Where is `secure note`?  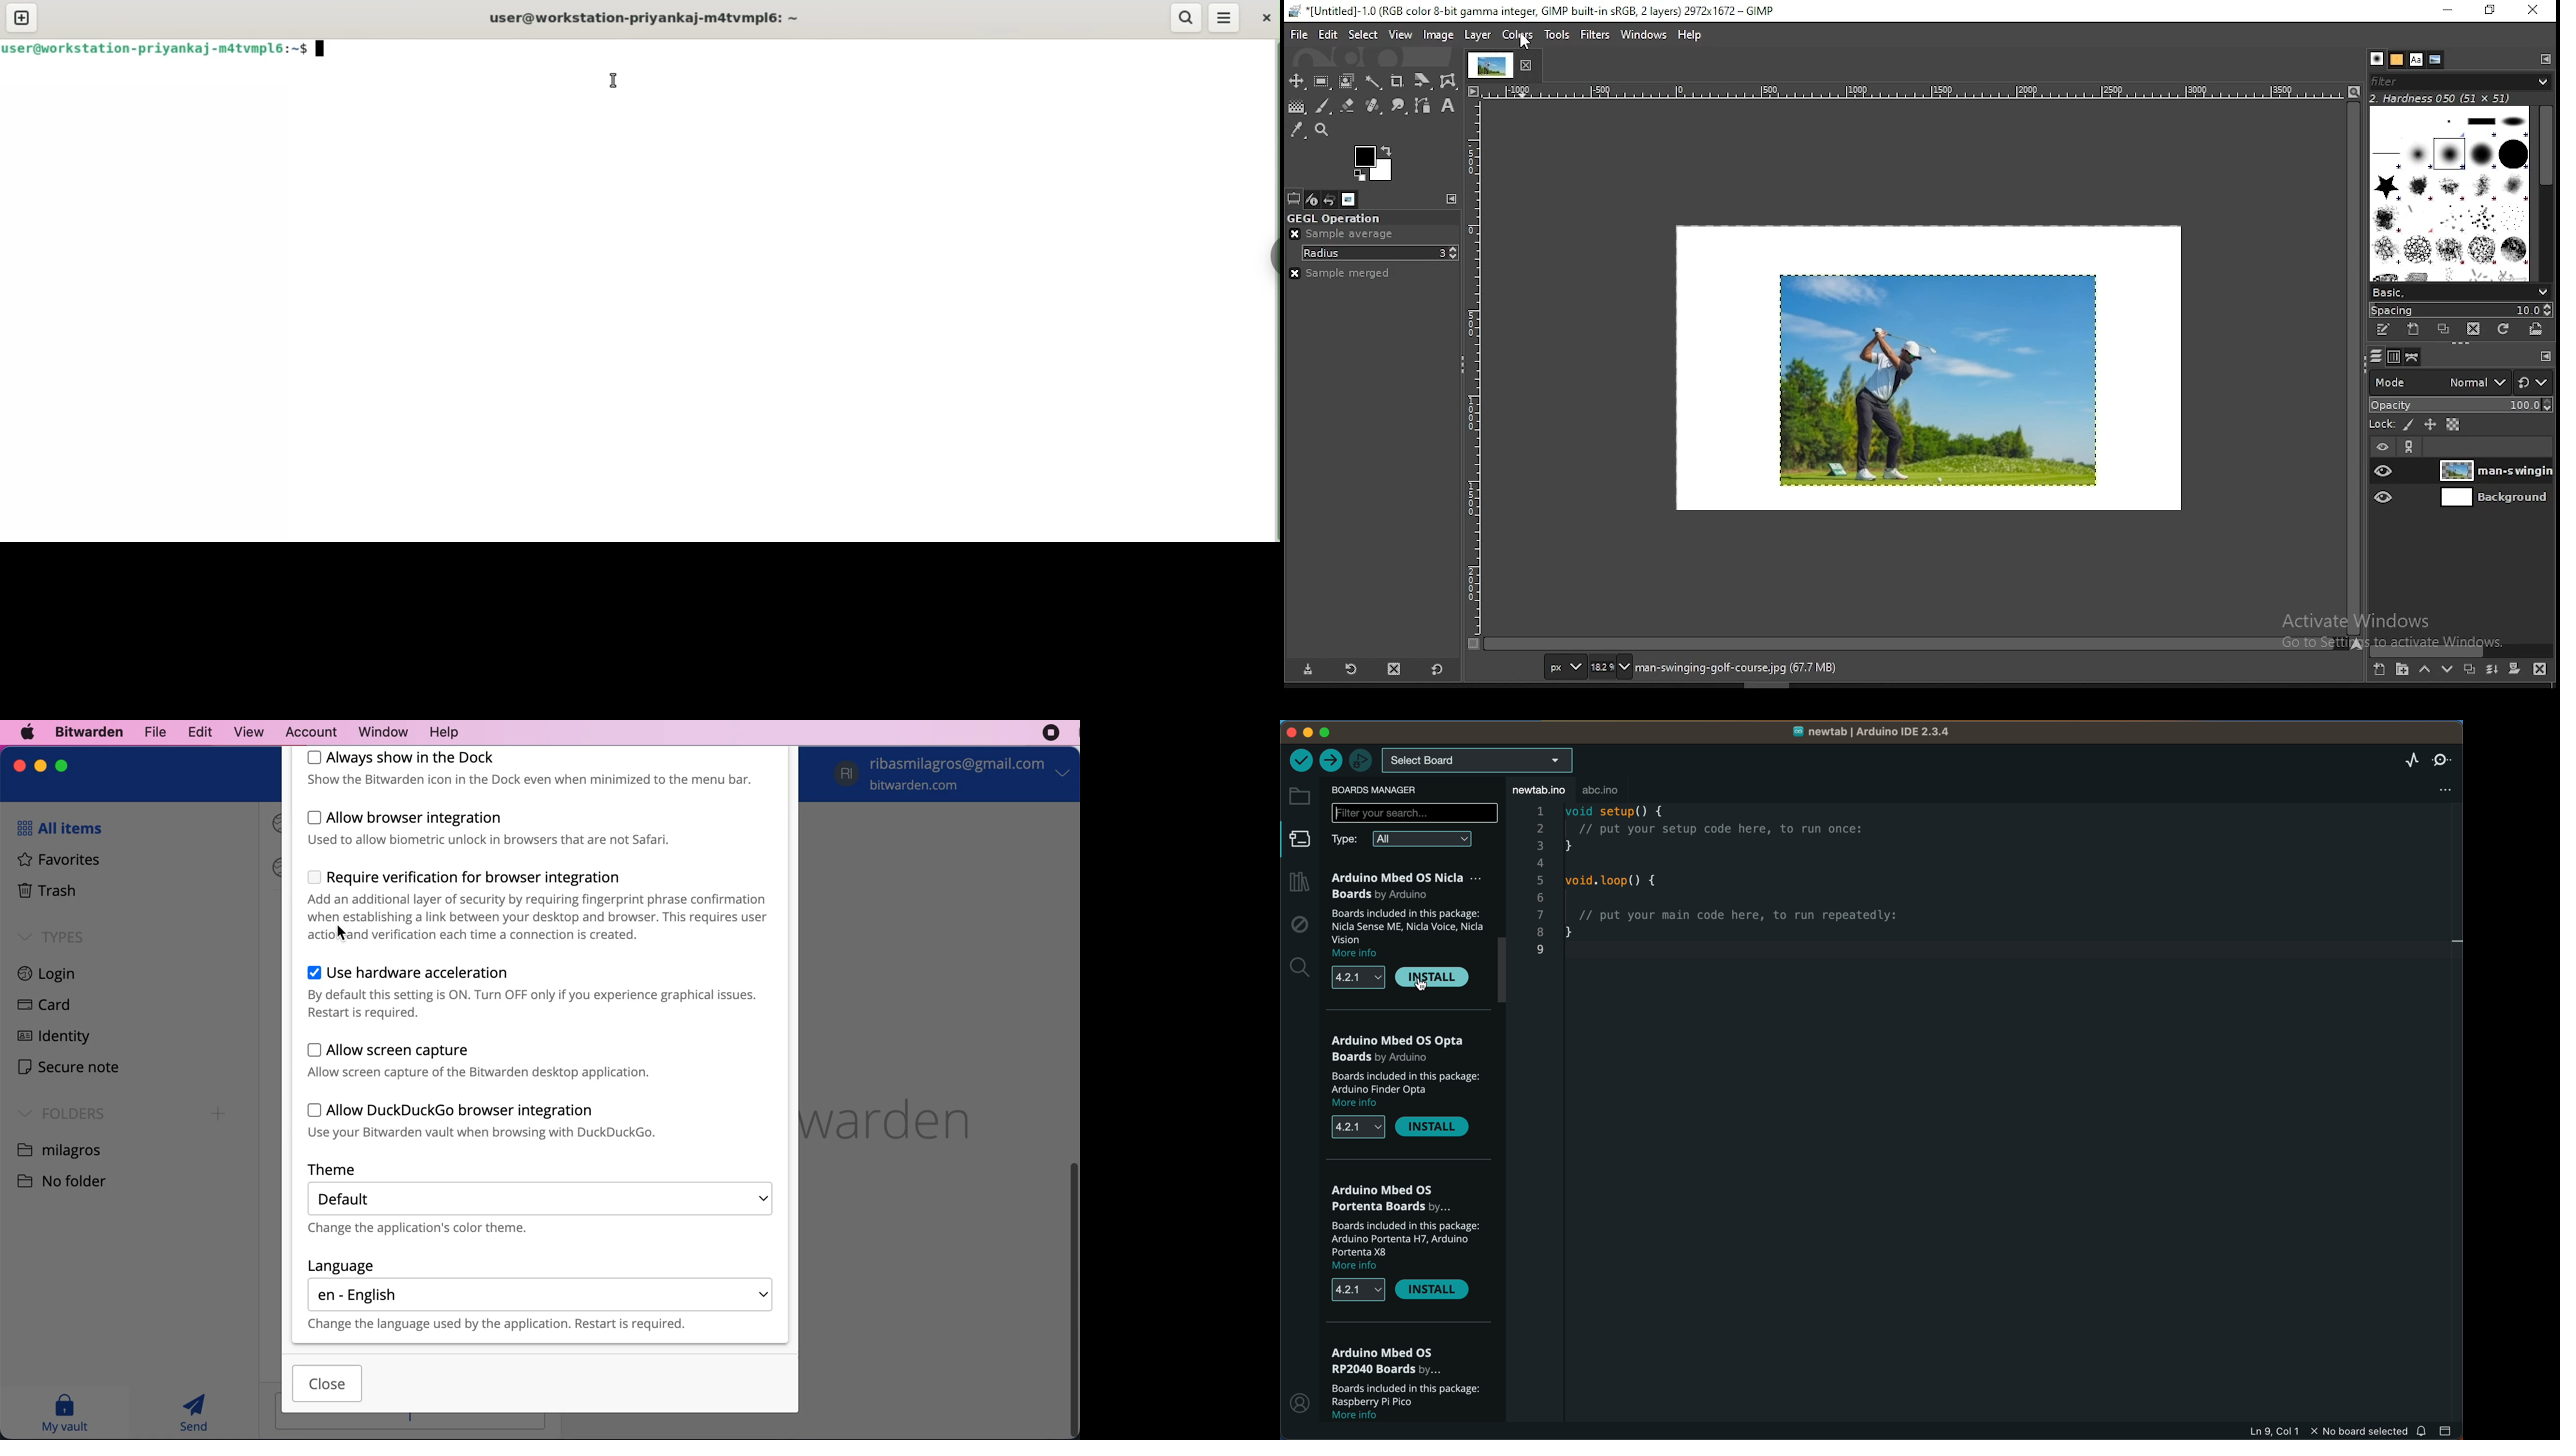 secure note is located at coordinates (68, 1069).